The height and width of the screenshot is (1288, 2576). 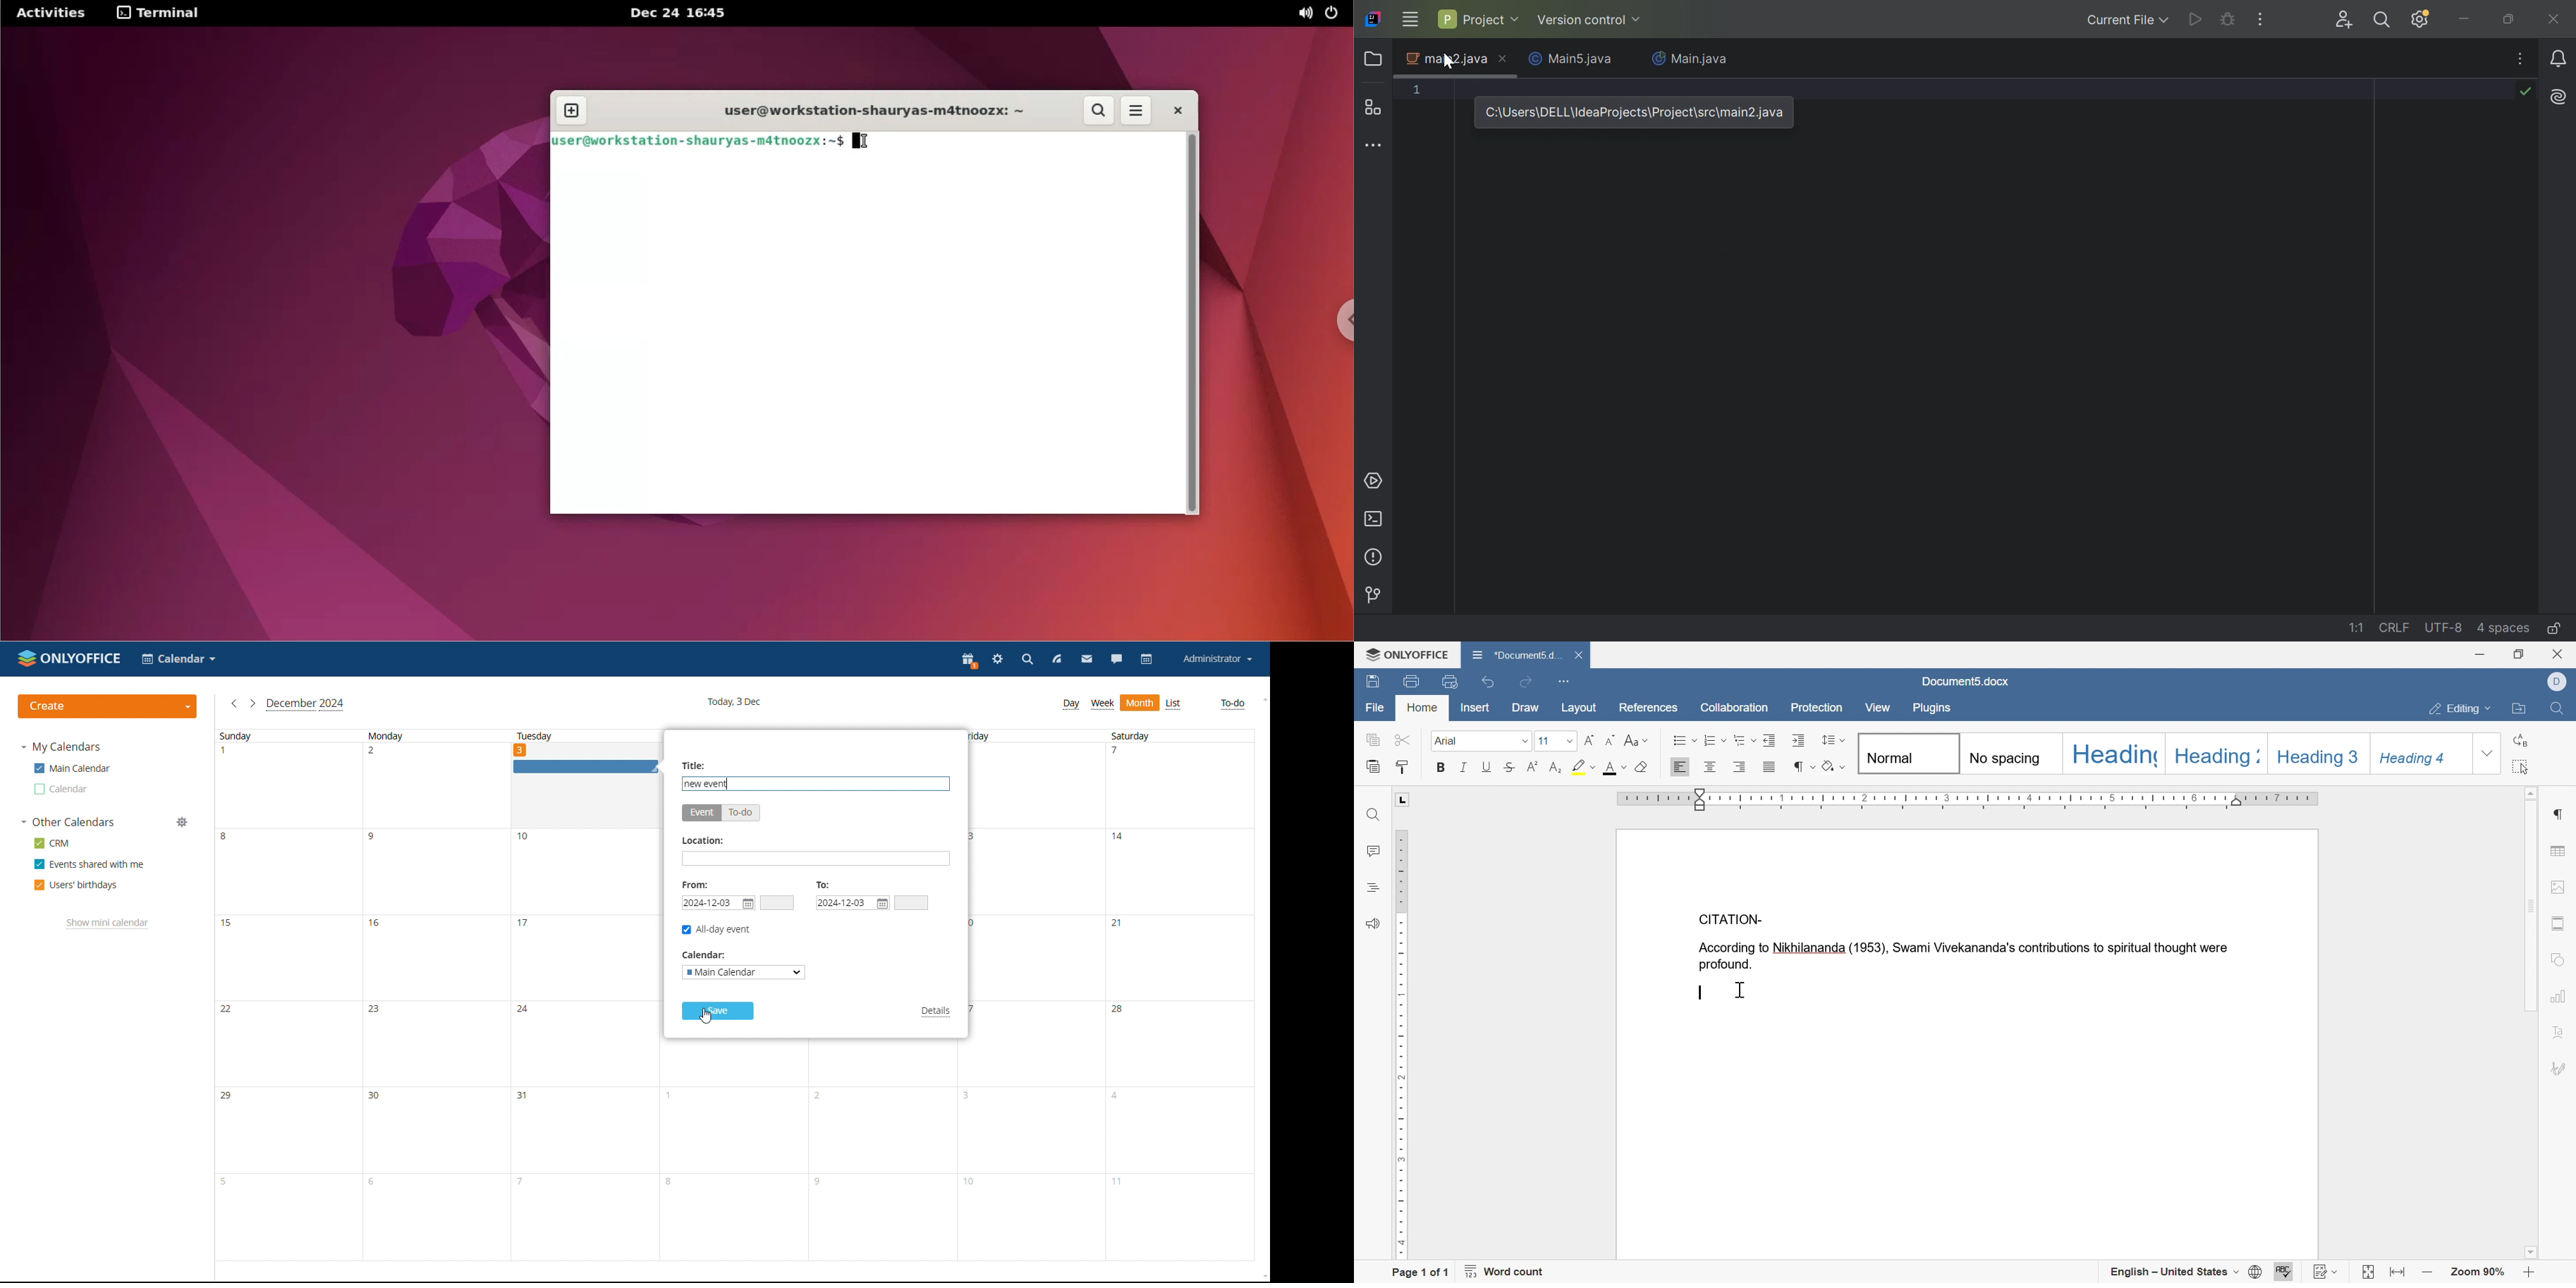 What do you see at coordinates (1797, 741) in the screenshot?
I see `increase indent` at bounding box center [1797, 741].